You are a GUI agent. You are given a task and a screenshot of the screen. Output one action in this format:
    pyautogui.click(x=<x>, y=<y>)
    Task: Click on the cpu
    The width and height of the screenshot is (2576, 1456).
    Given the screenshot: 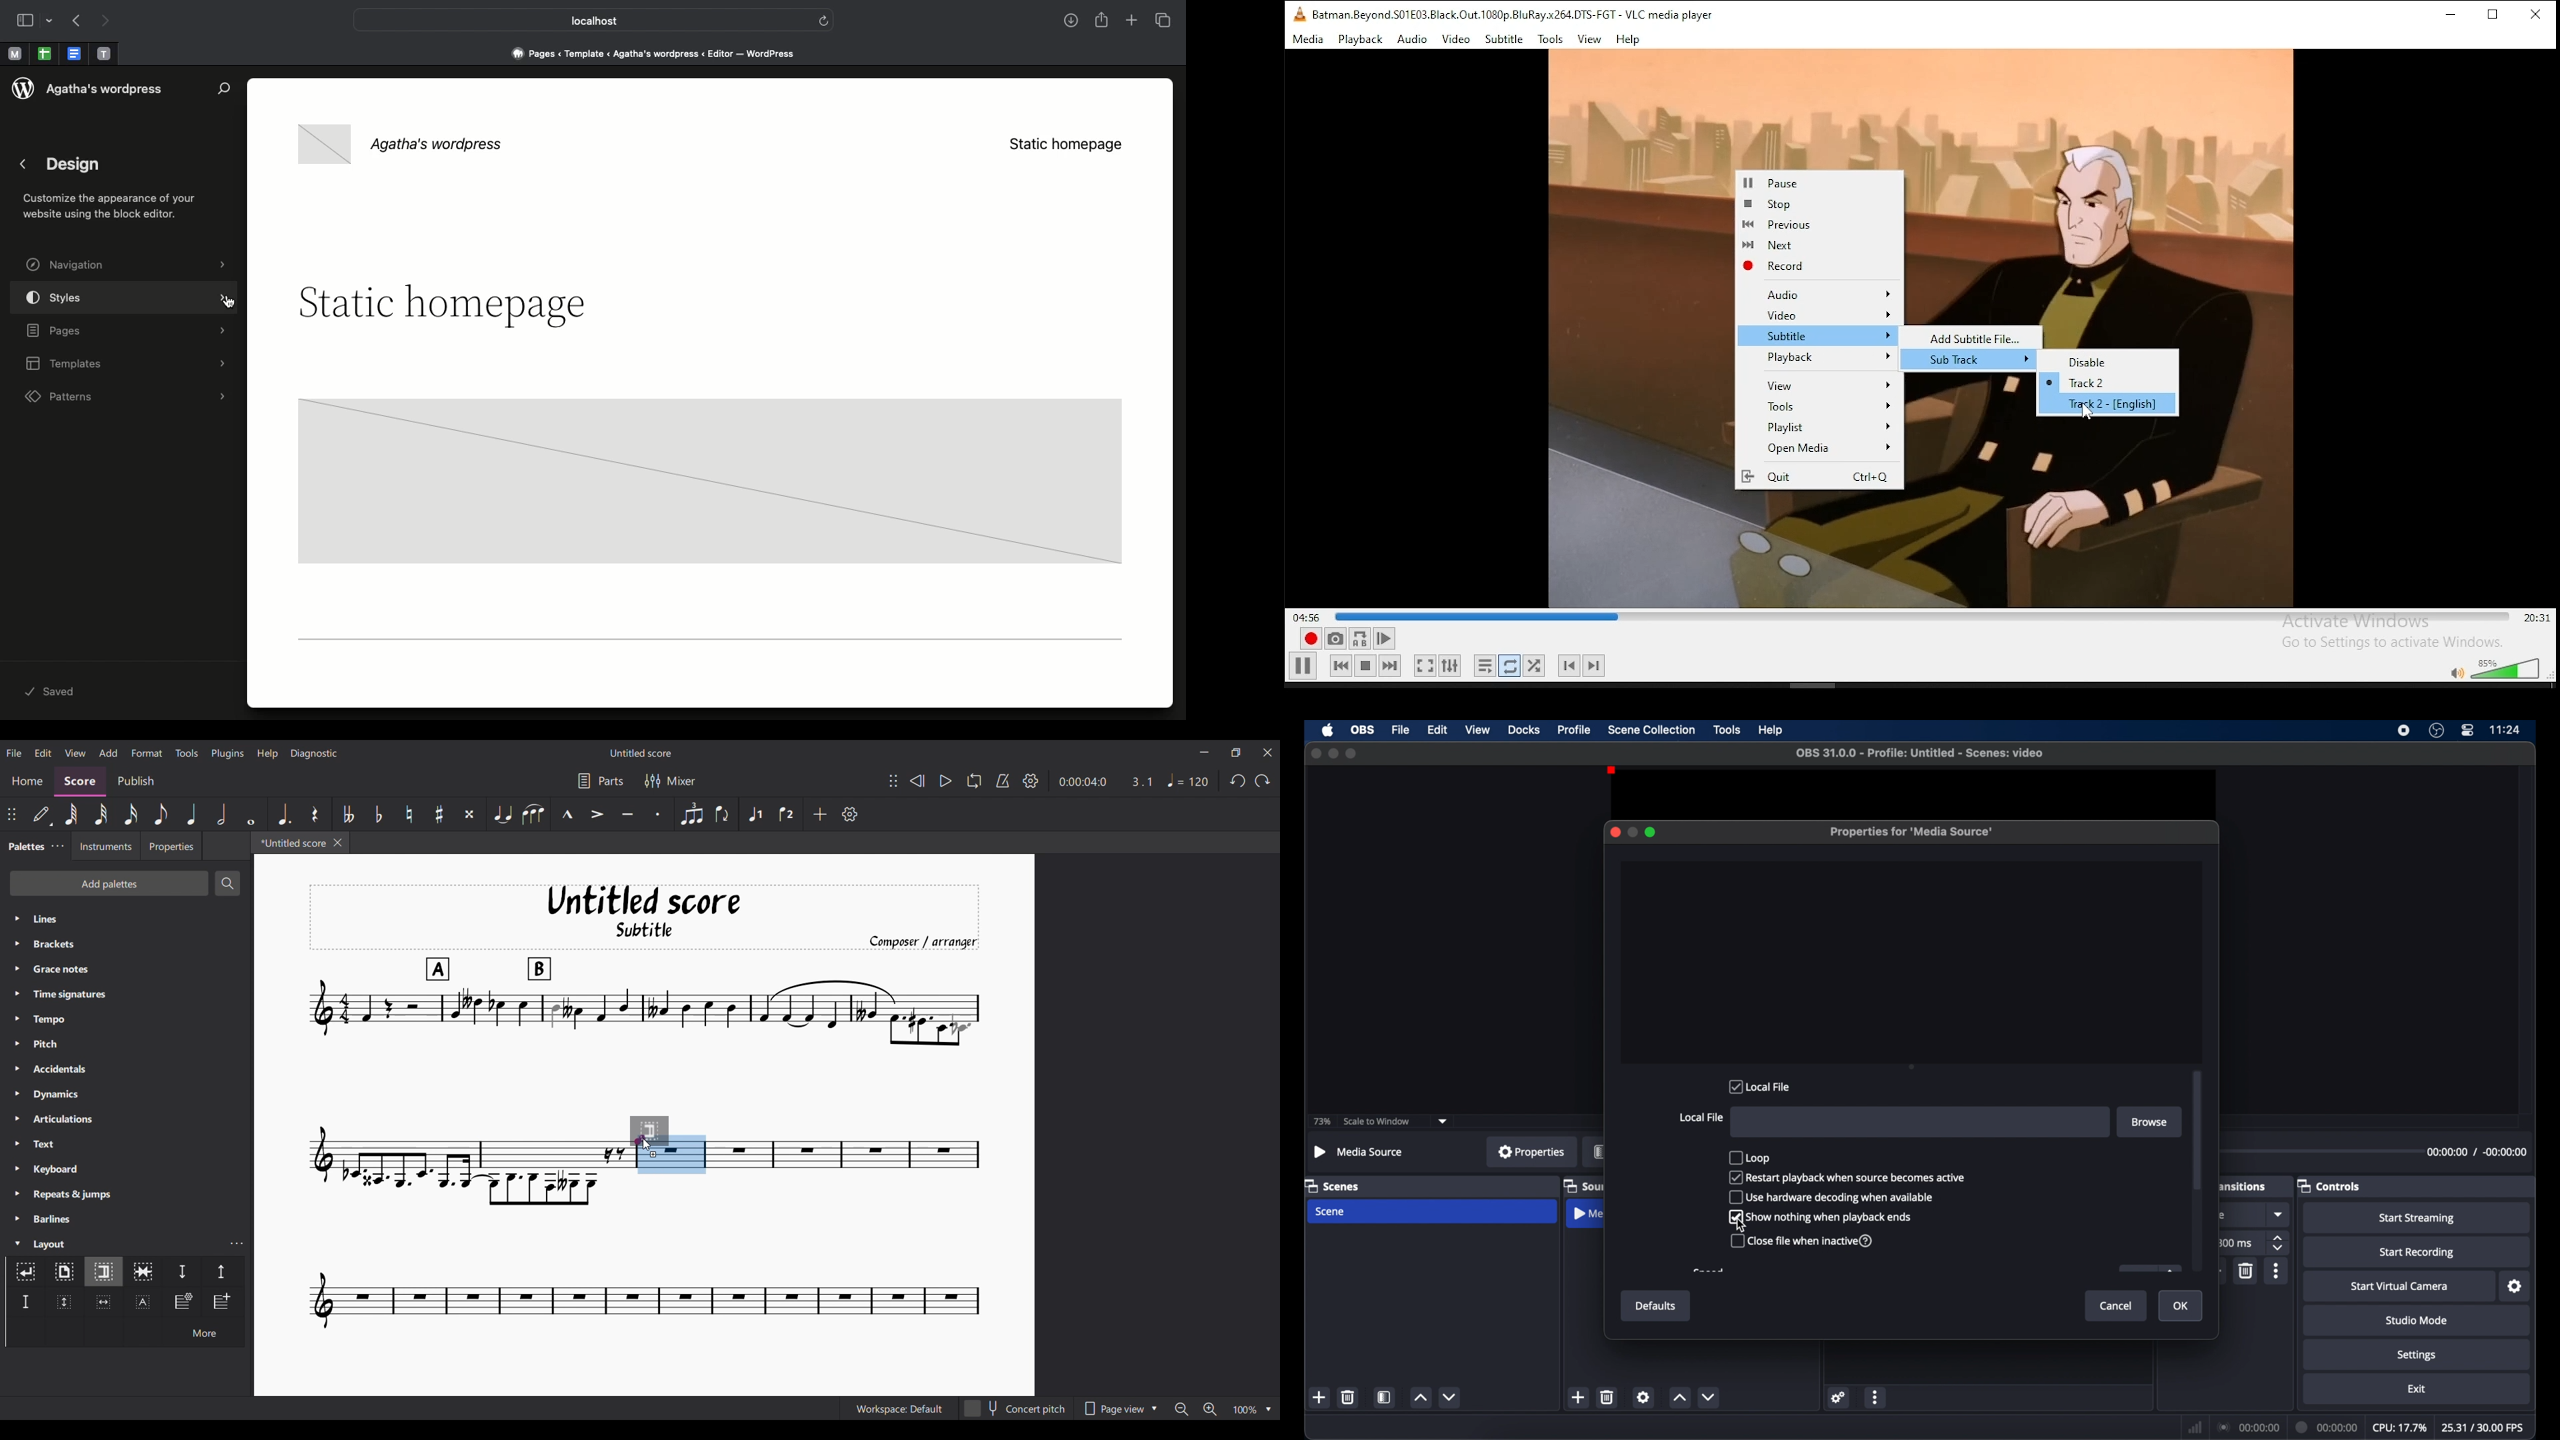 What is the action you would take?
    pyautogui.click(x=2399, y=1428)
    